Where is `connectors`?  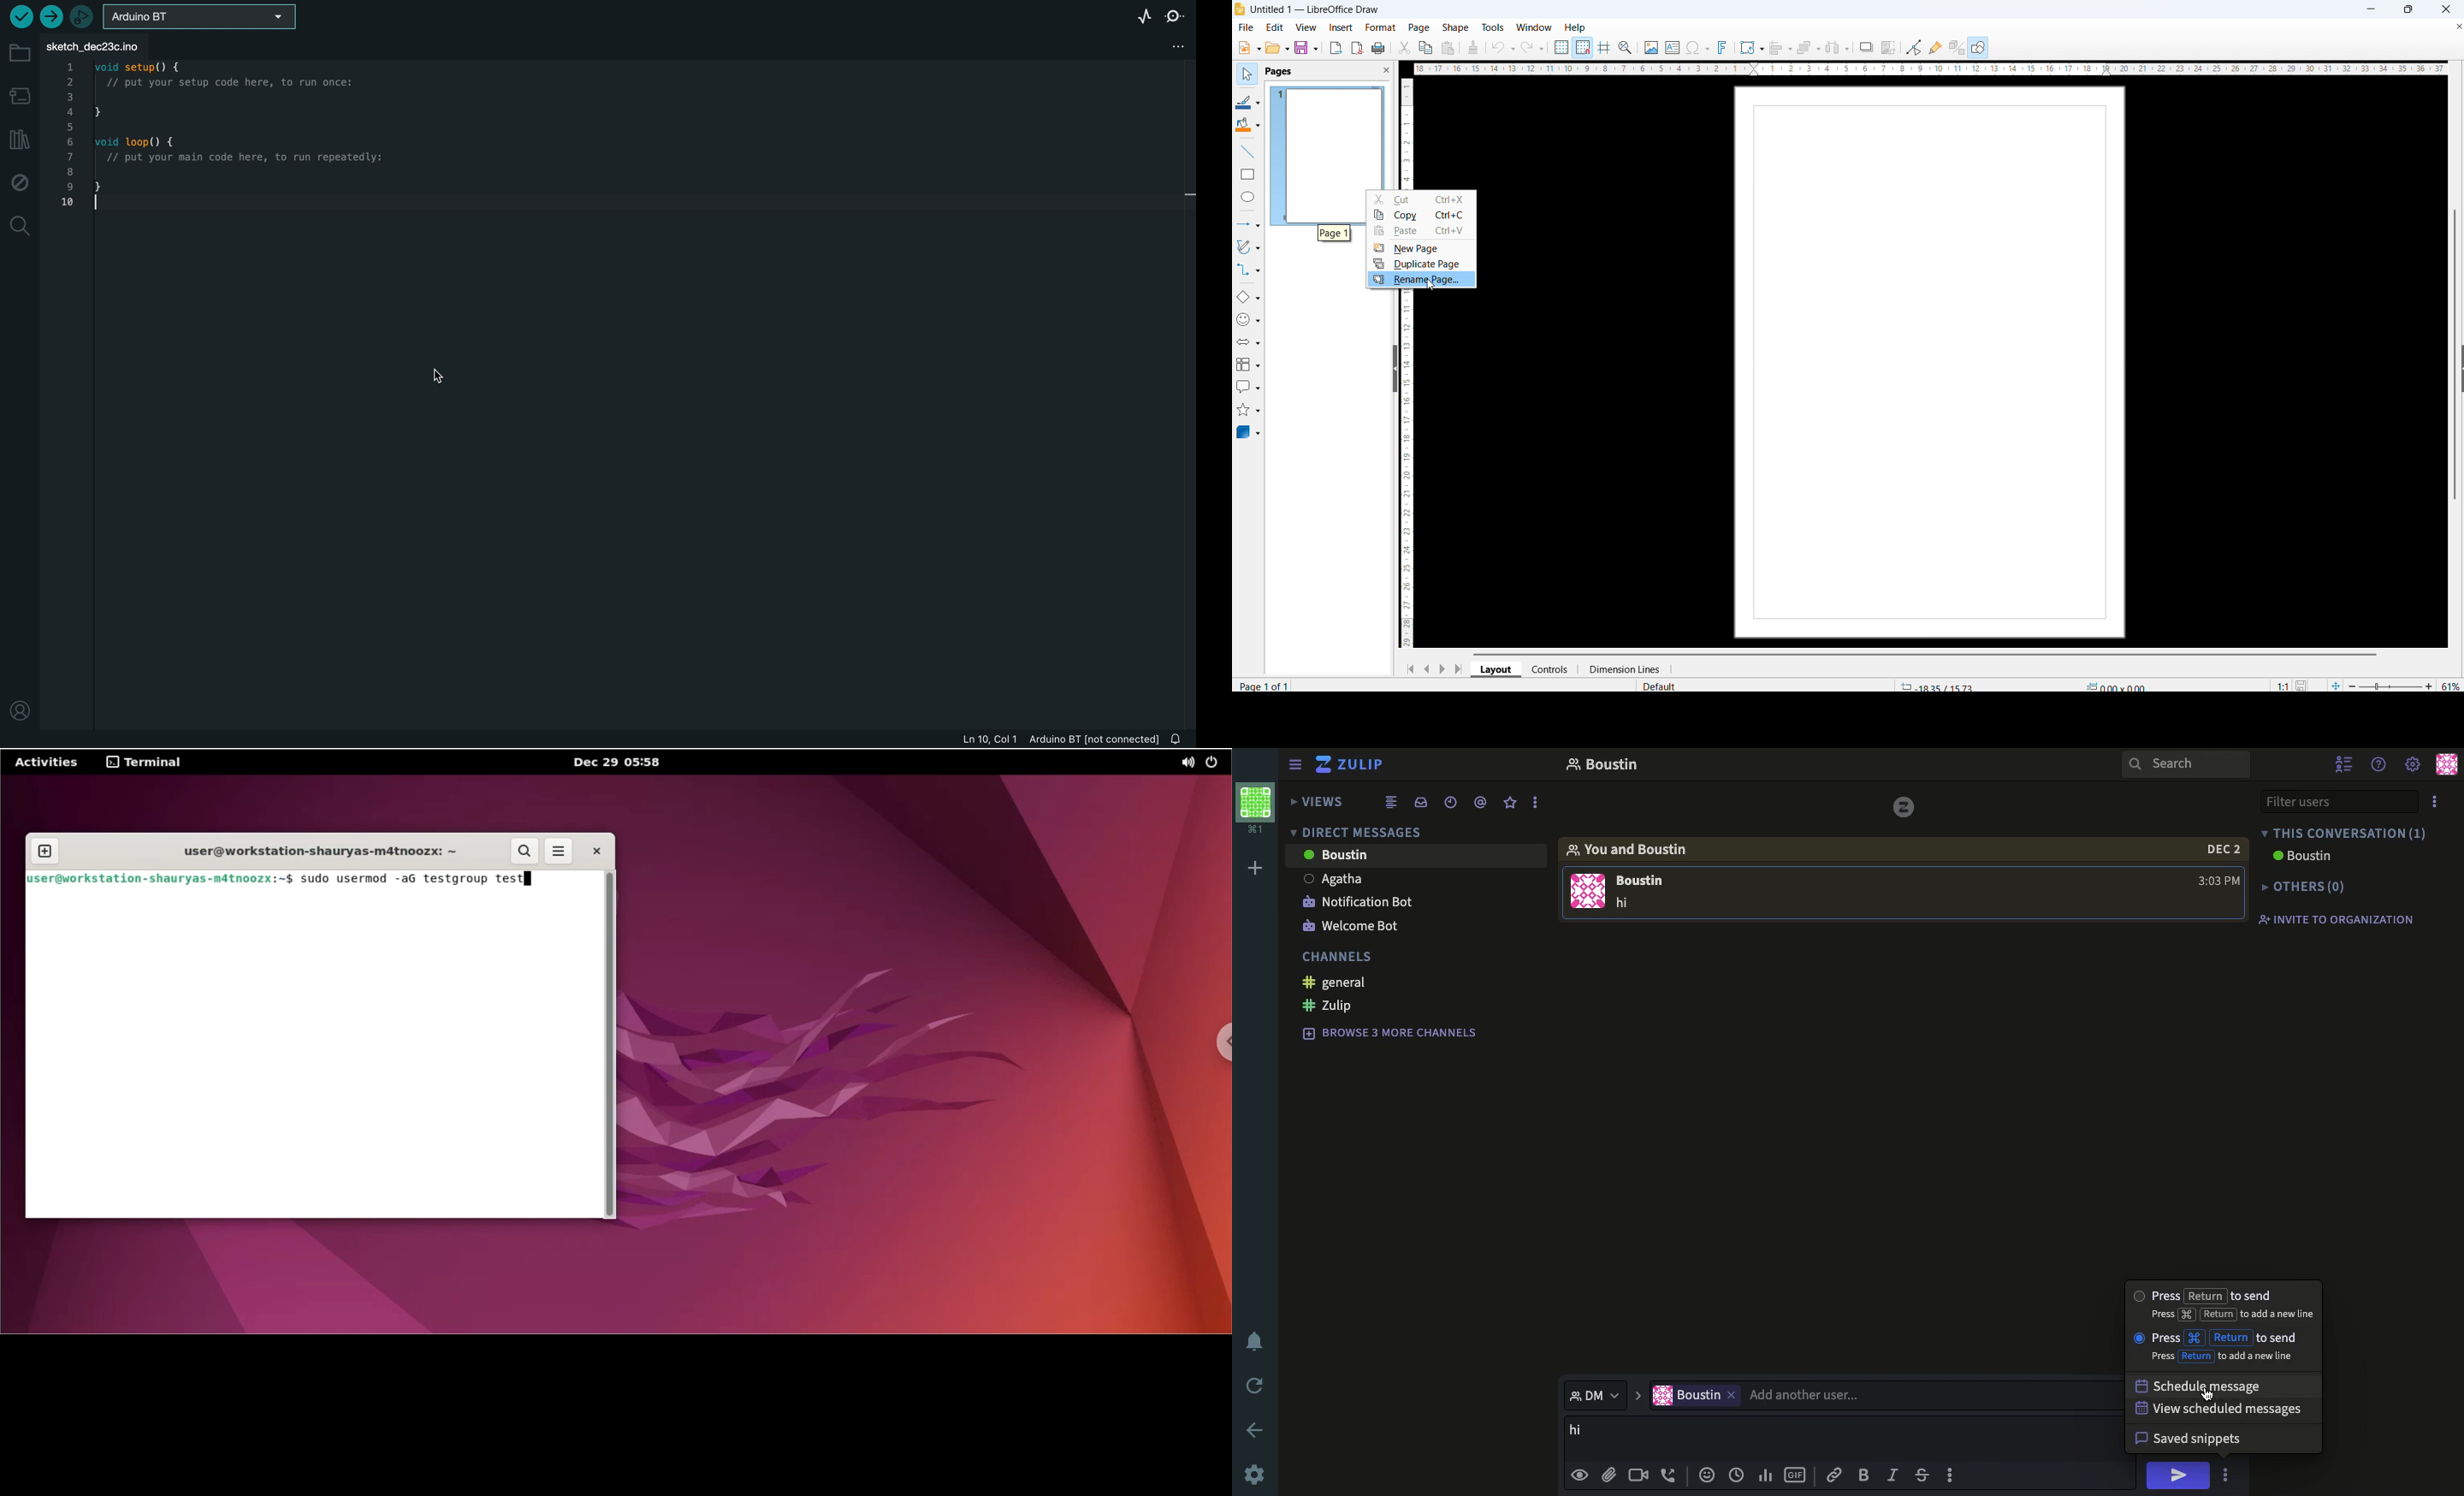
connectors is located at coordinates (1248, 271).